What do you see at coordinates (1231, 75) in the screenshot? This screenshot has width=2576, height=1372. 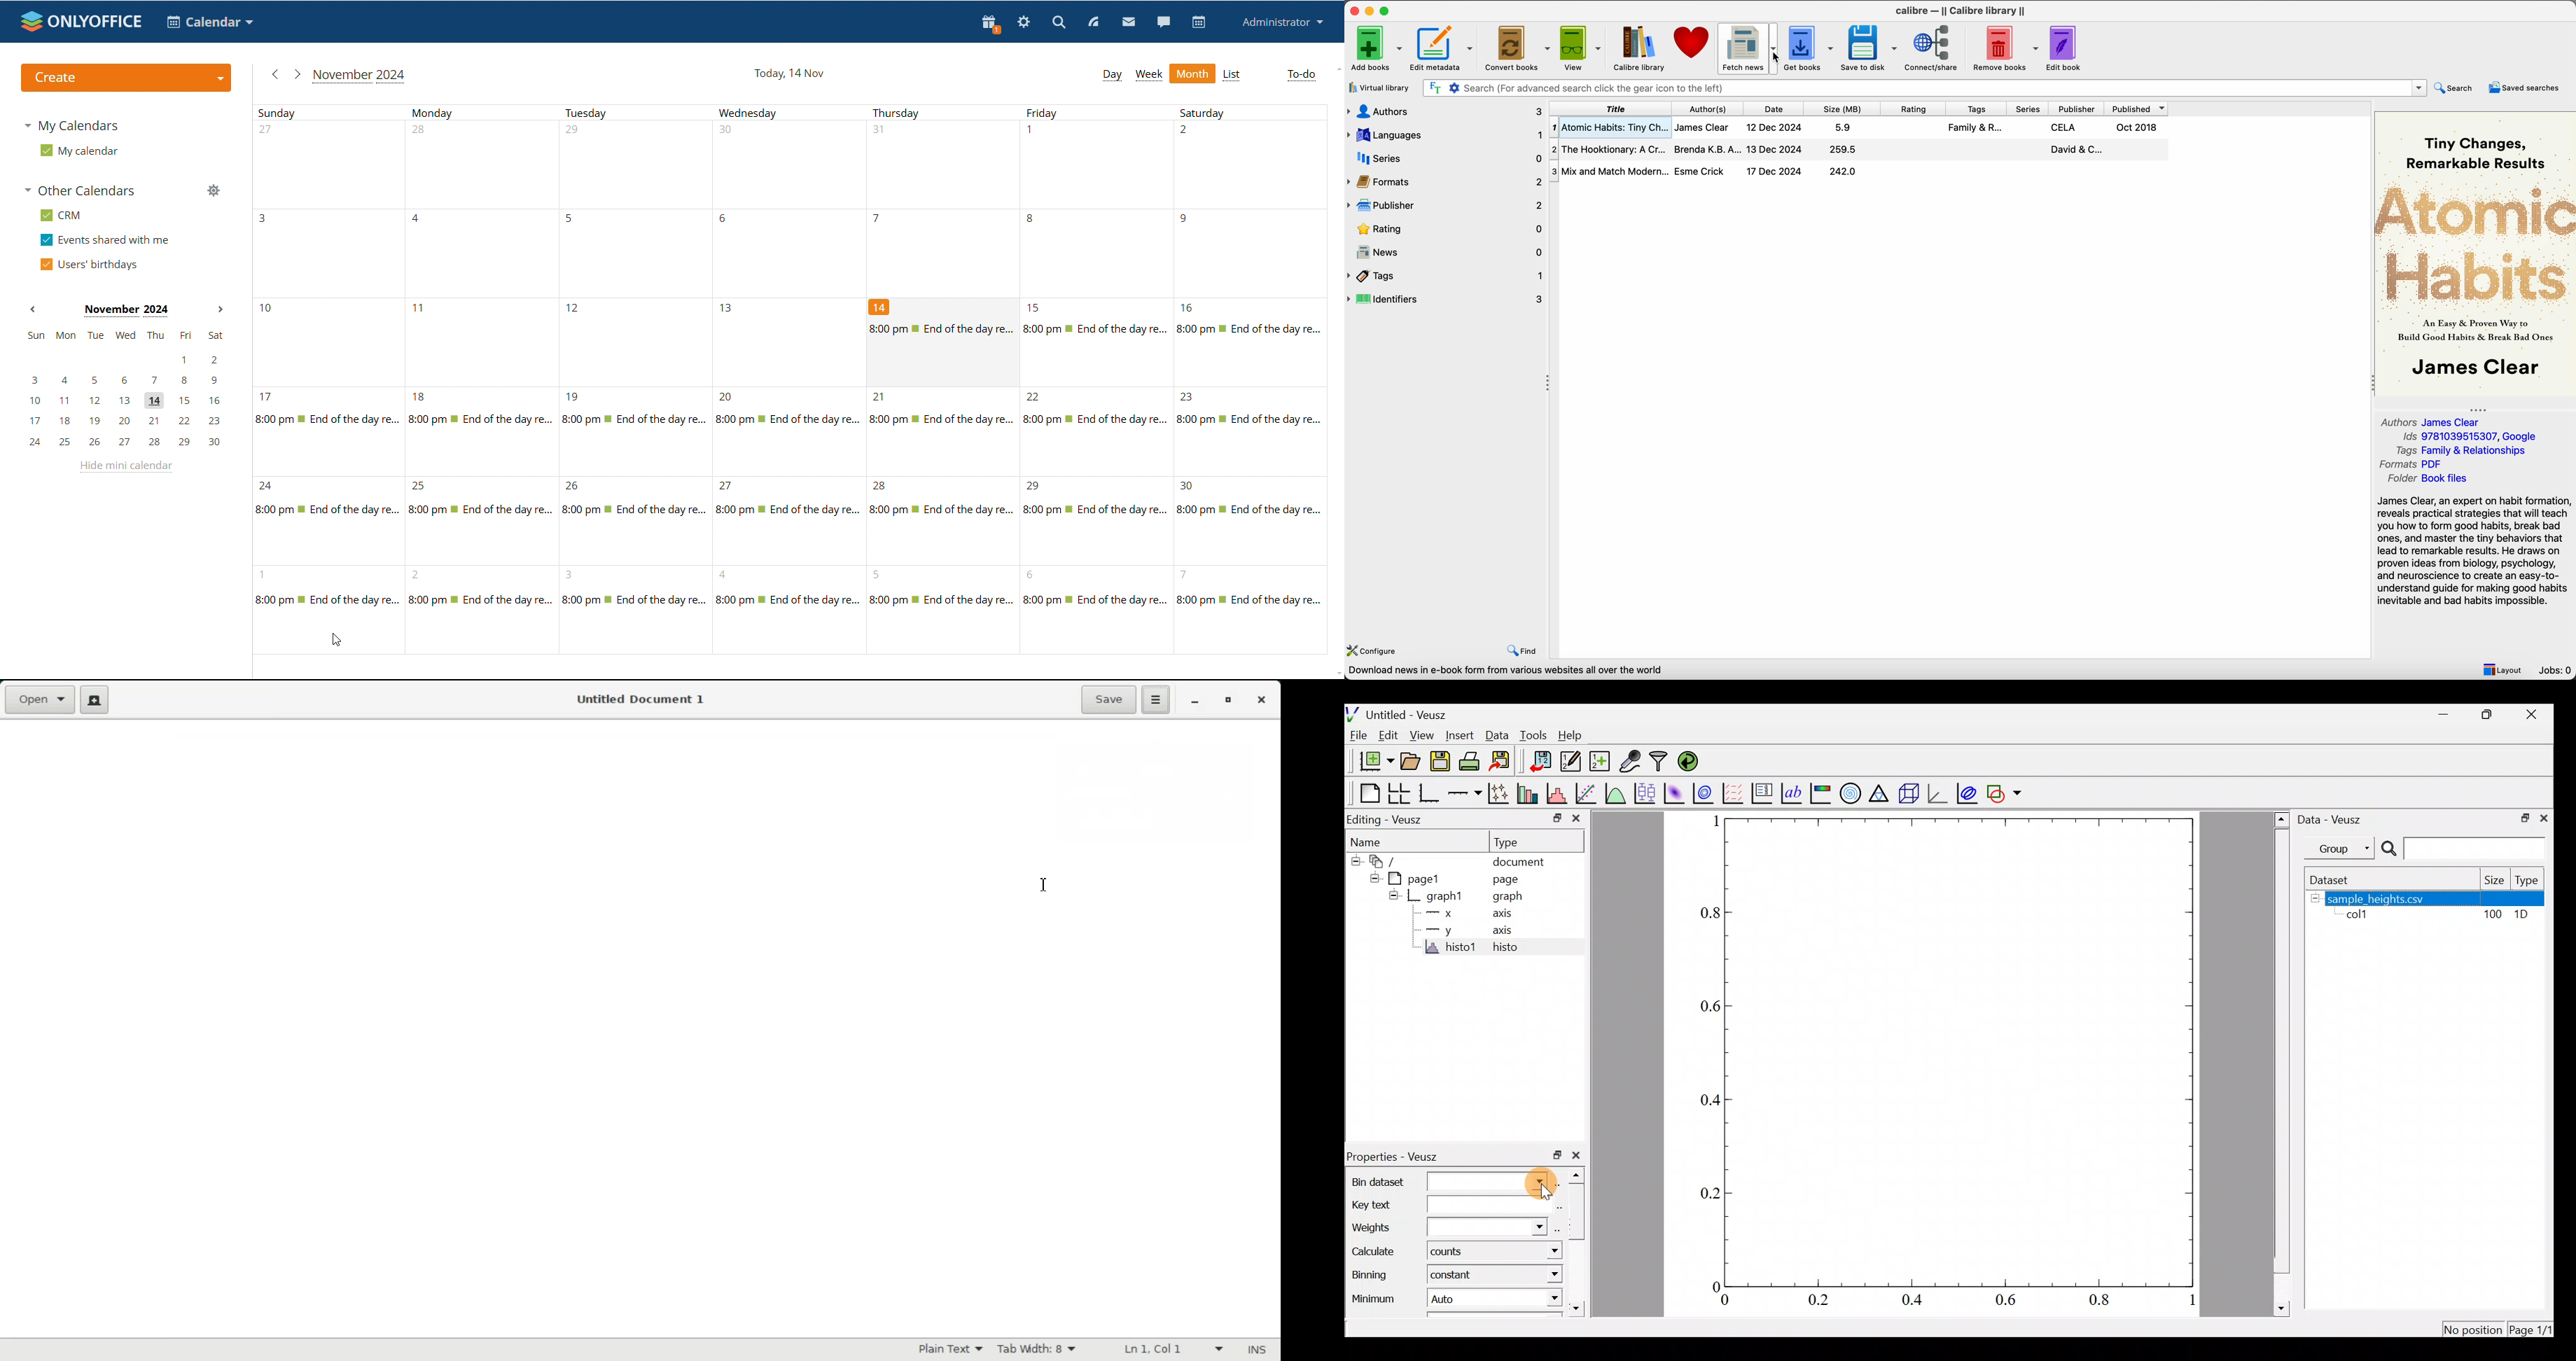 I see `list view` at bounding box center [1231, 75].